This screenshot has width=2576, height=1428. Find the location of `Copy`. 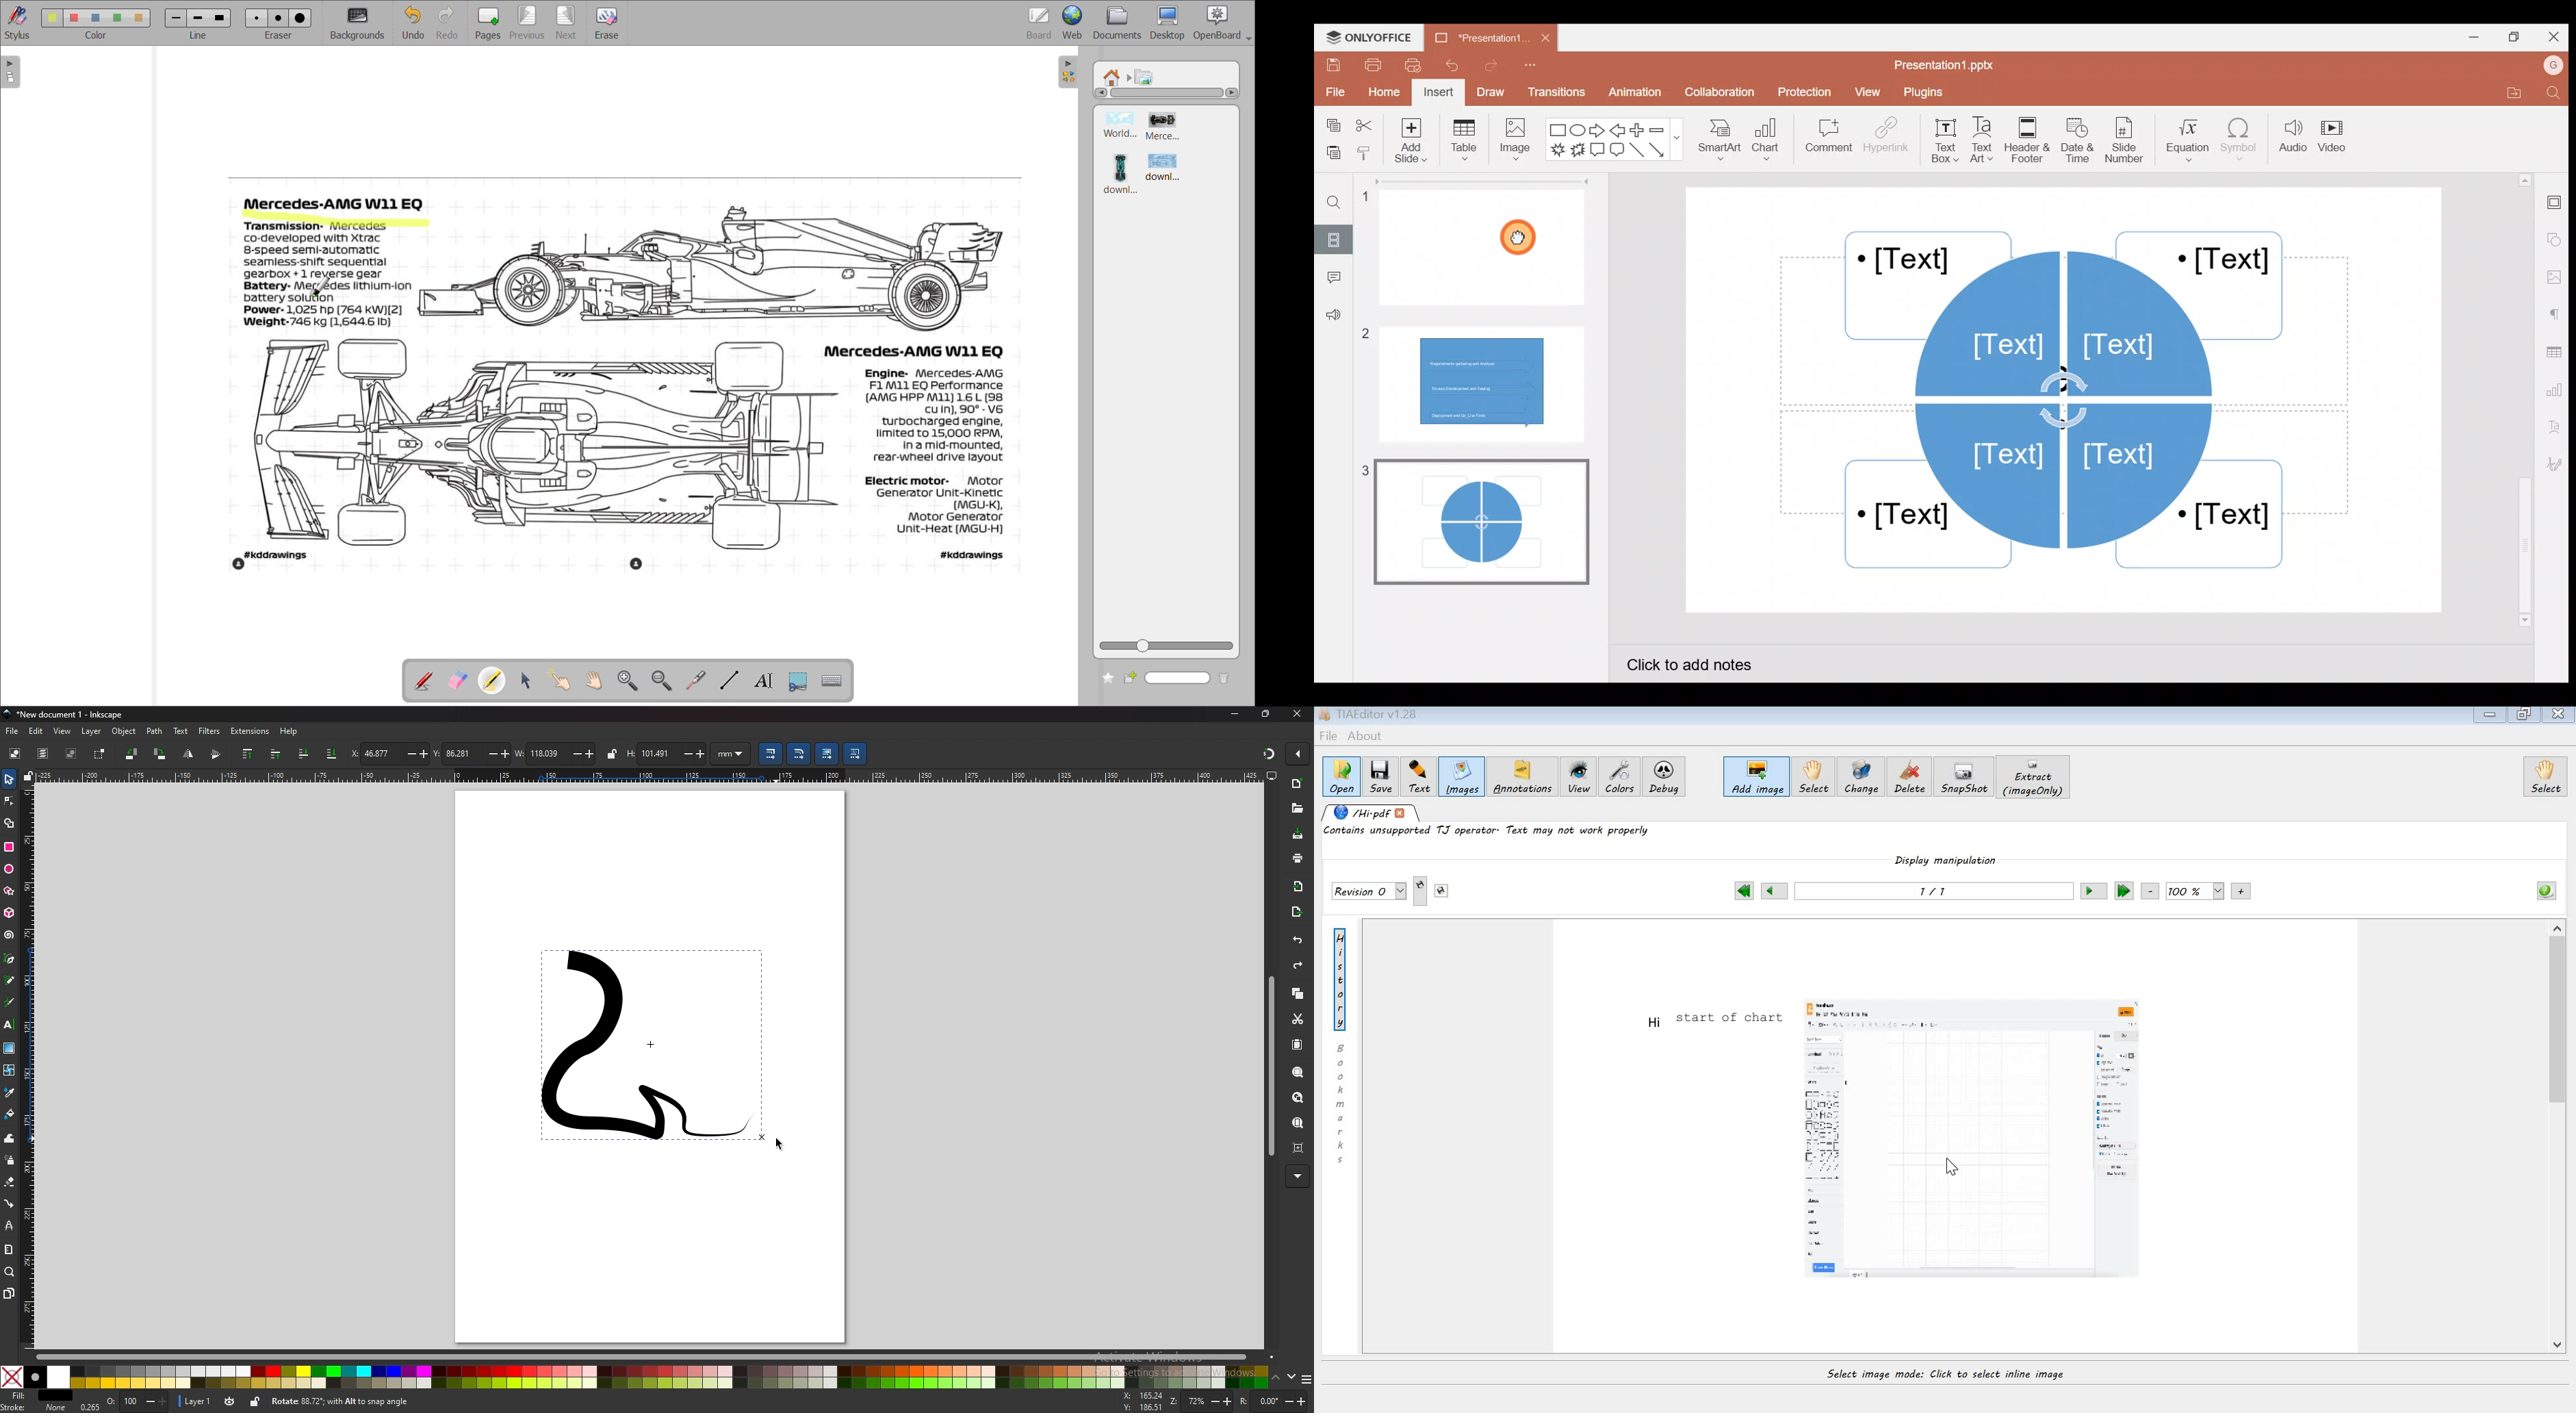

Copy is located at coordinates (1333, 122).